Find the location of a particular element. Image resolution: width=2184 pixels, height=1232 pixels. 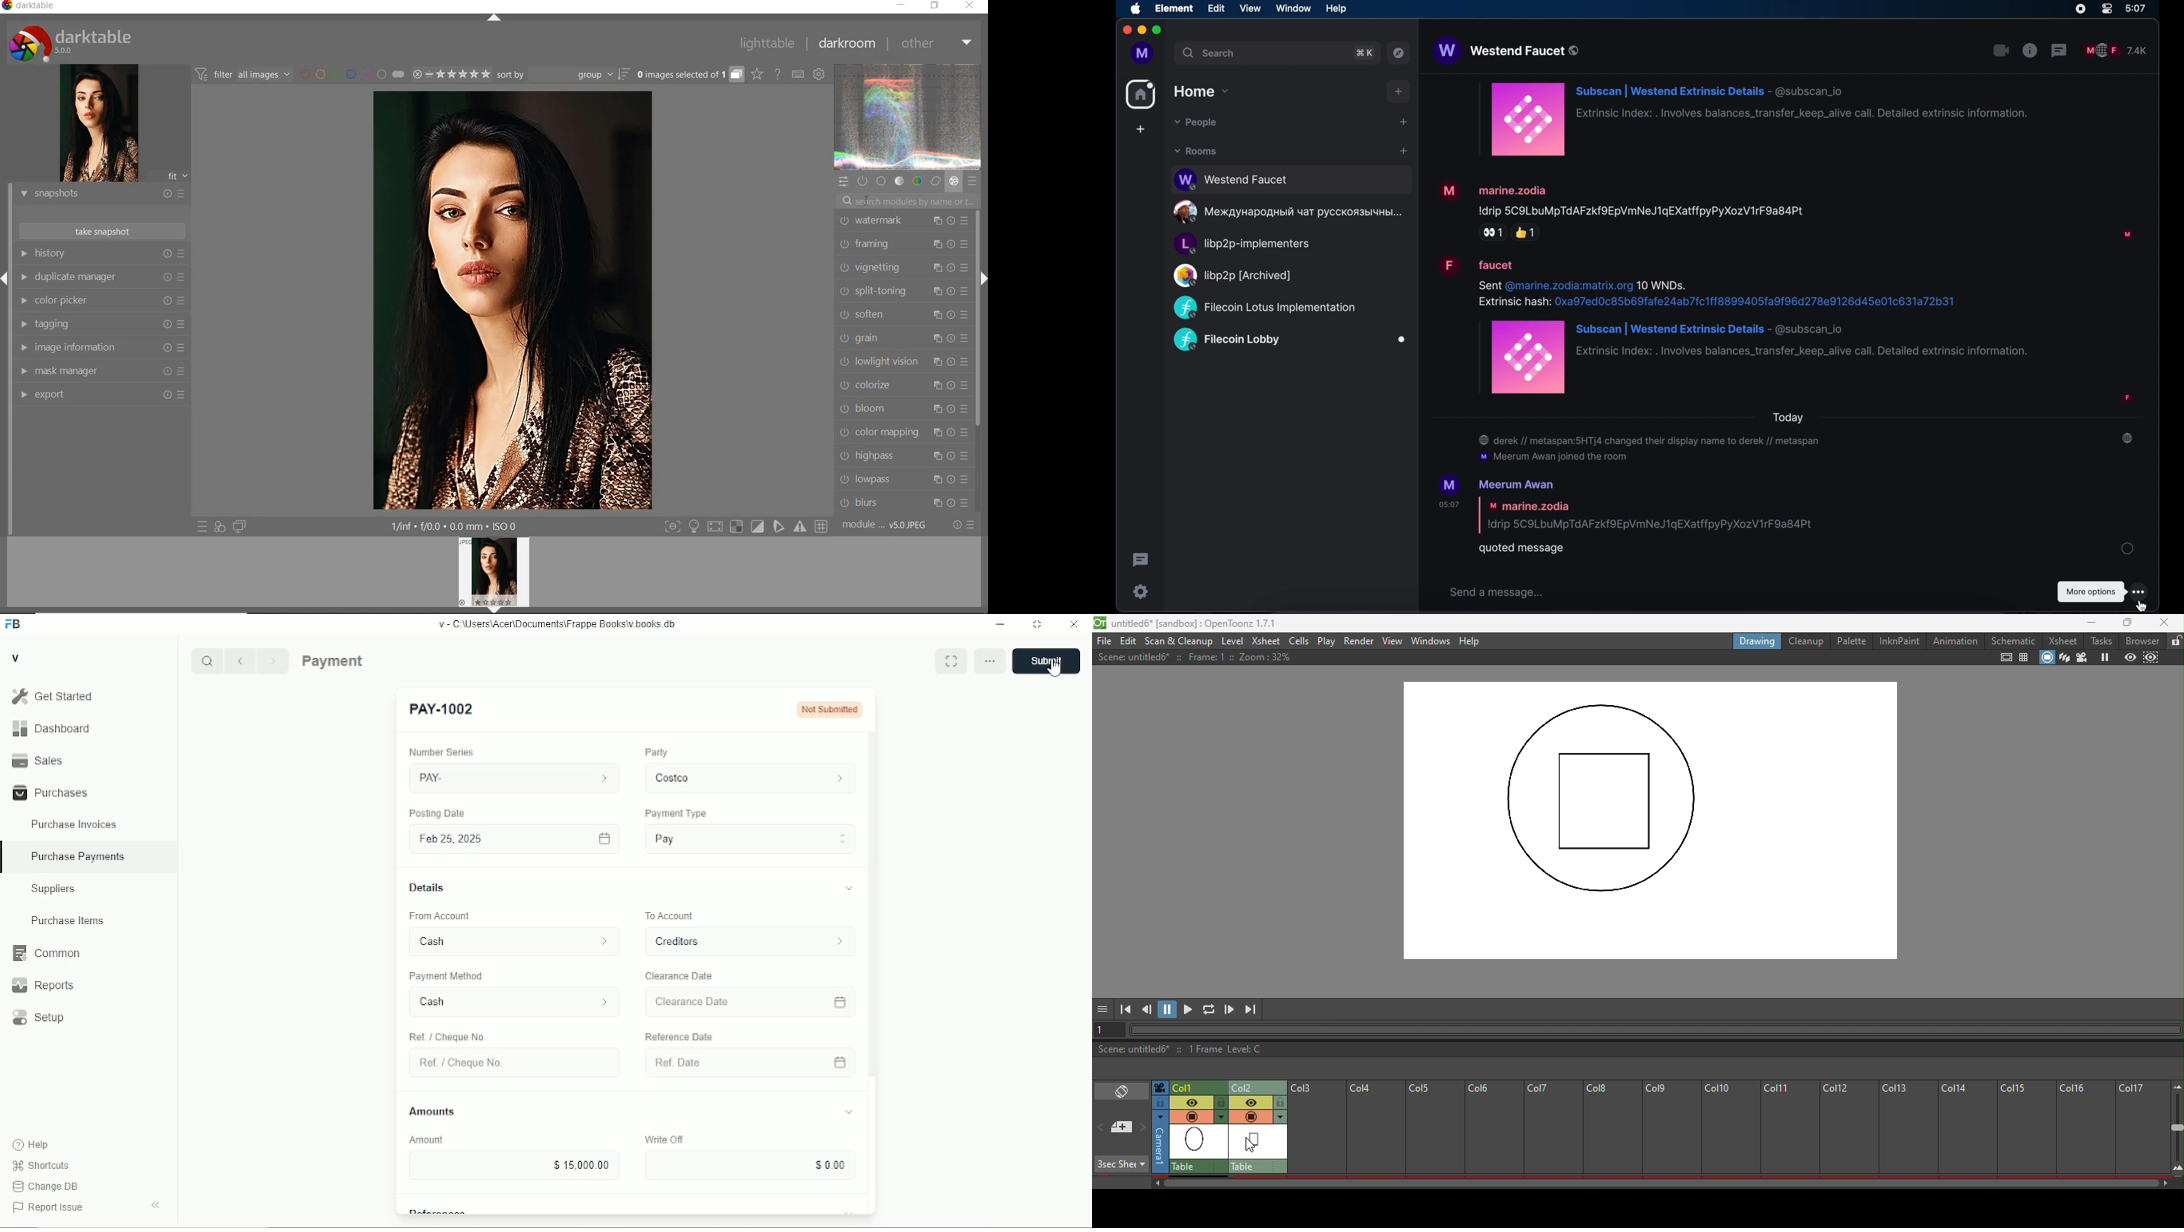

quick access panel is located at coordinates (842, 182).